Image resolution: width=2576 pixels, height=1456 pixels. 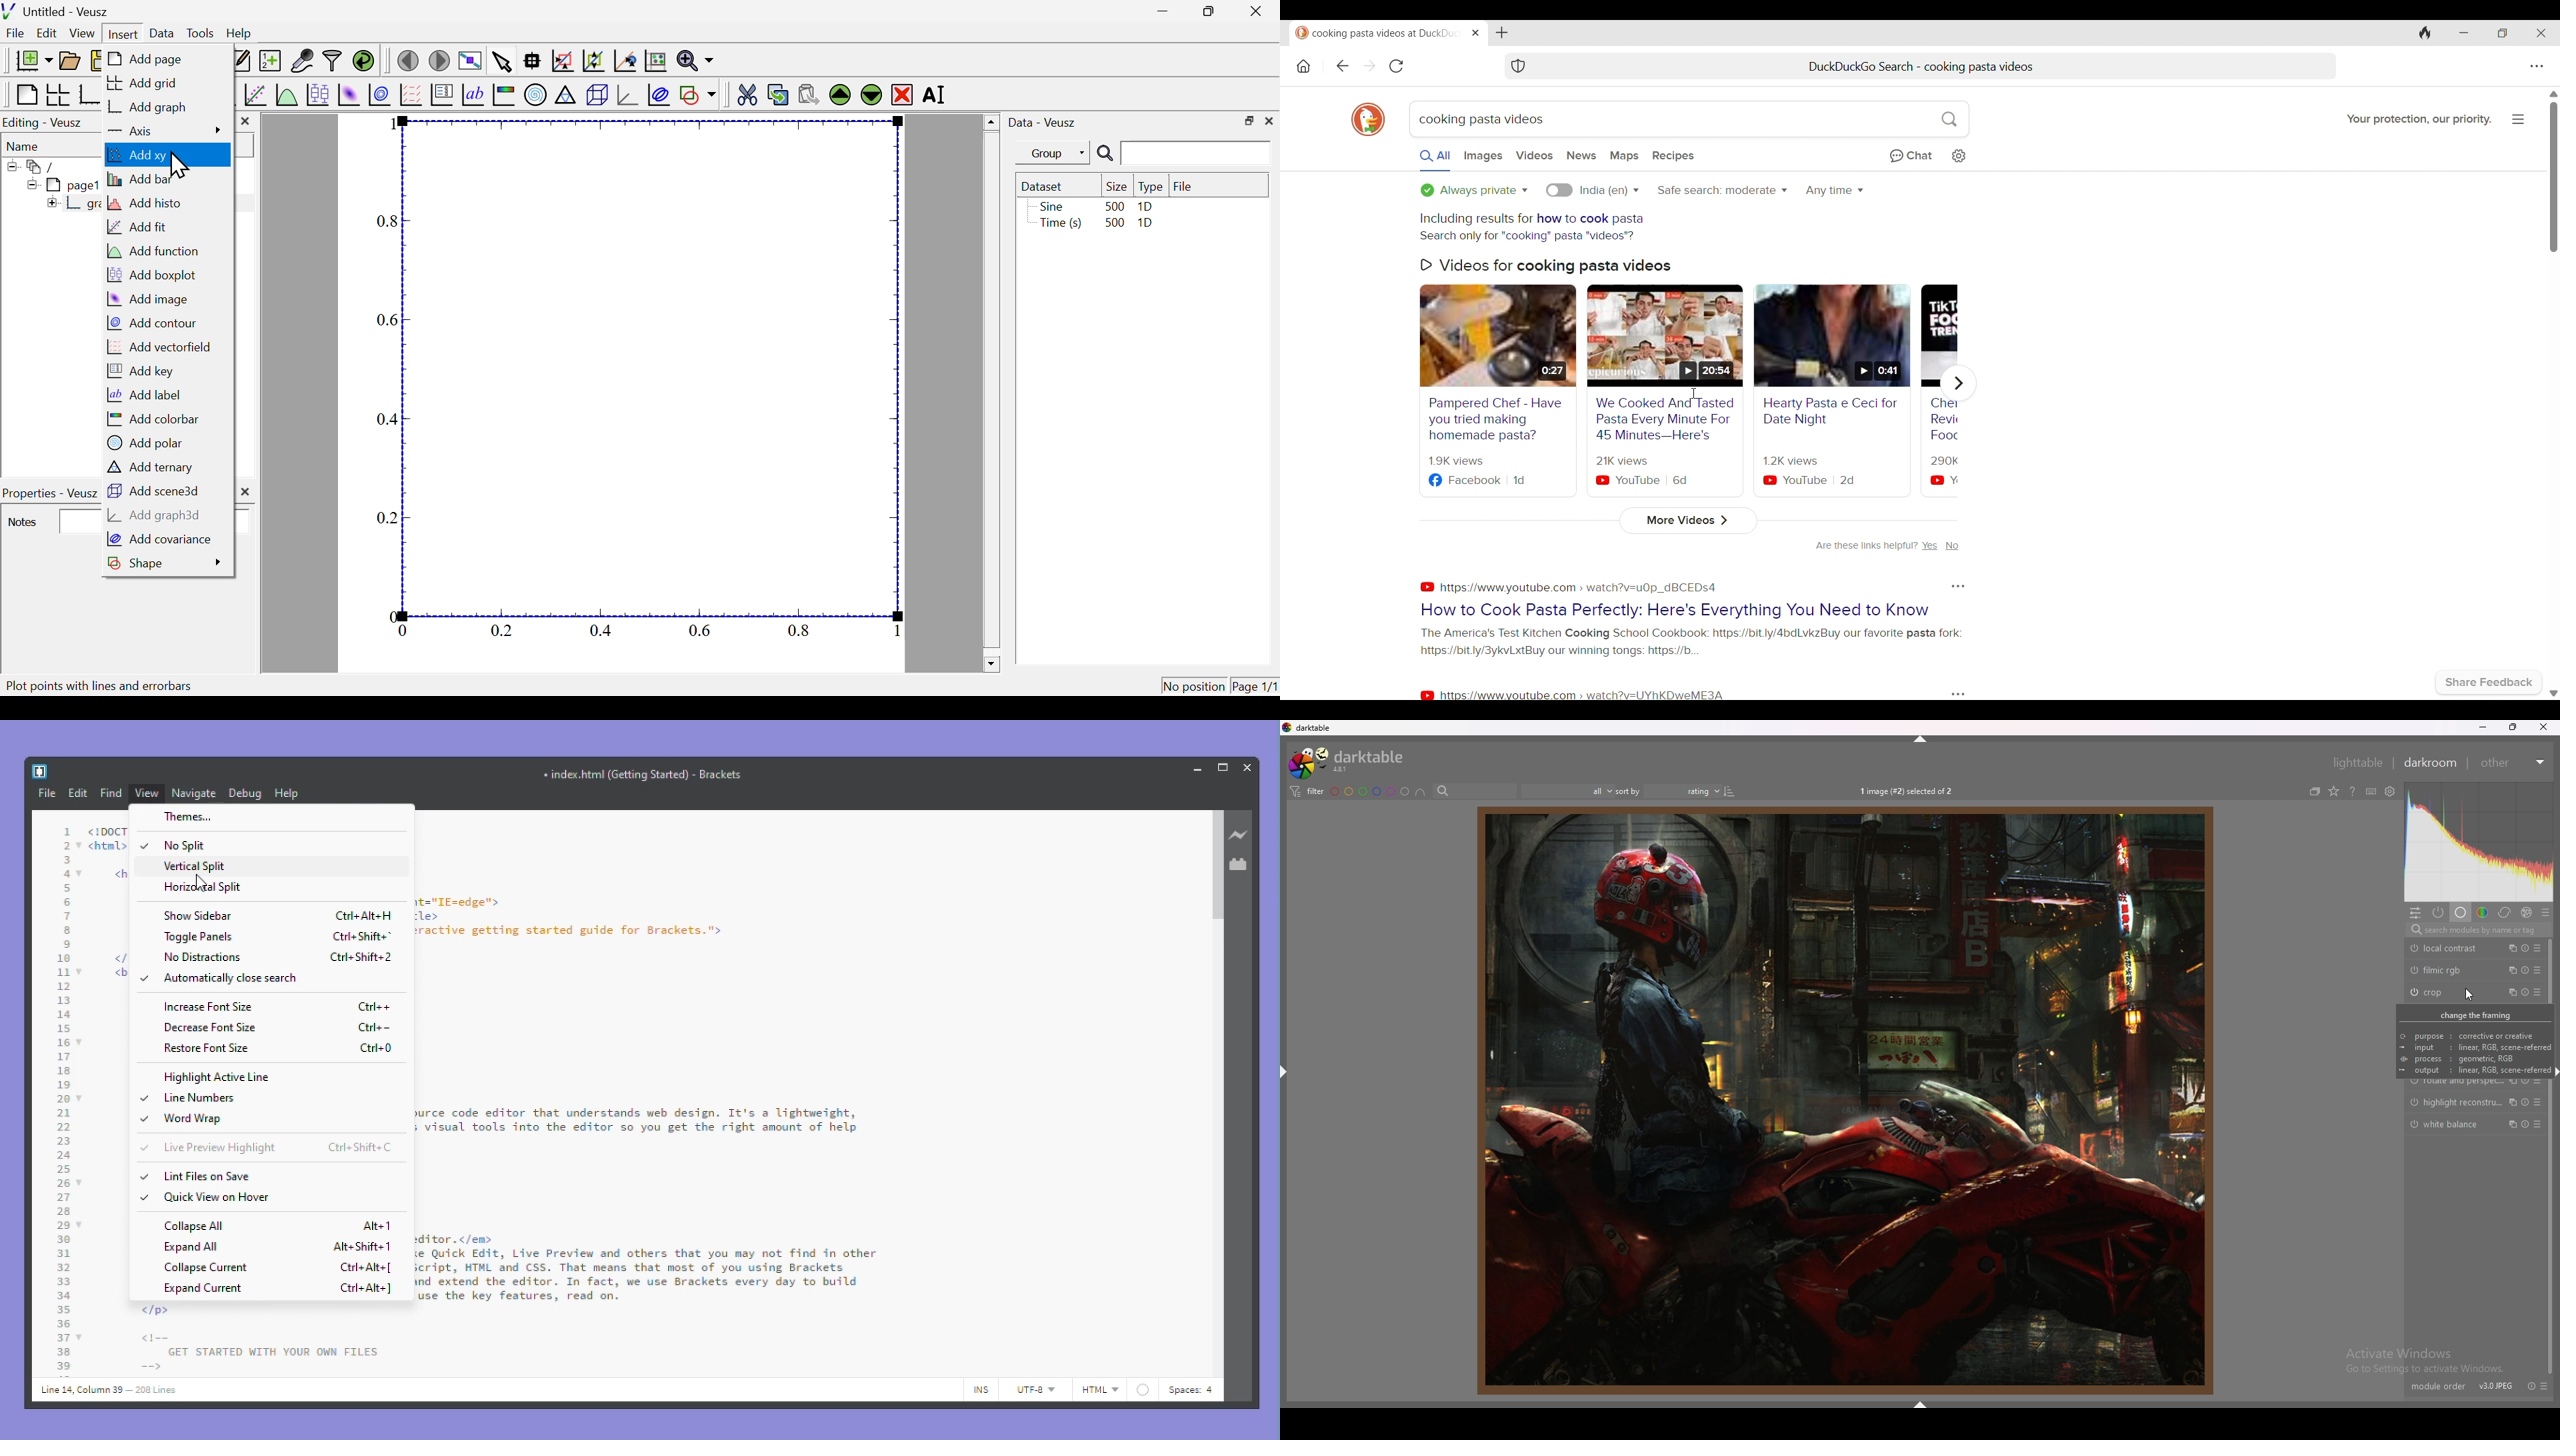 What do you see at coordinates (2525, 1124) in the screenshot?
I see `reset` at bounding box center [2525, 1124].